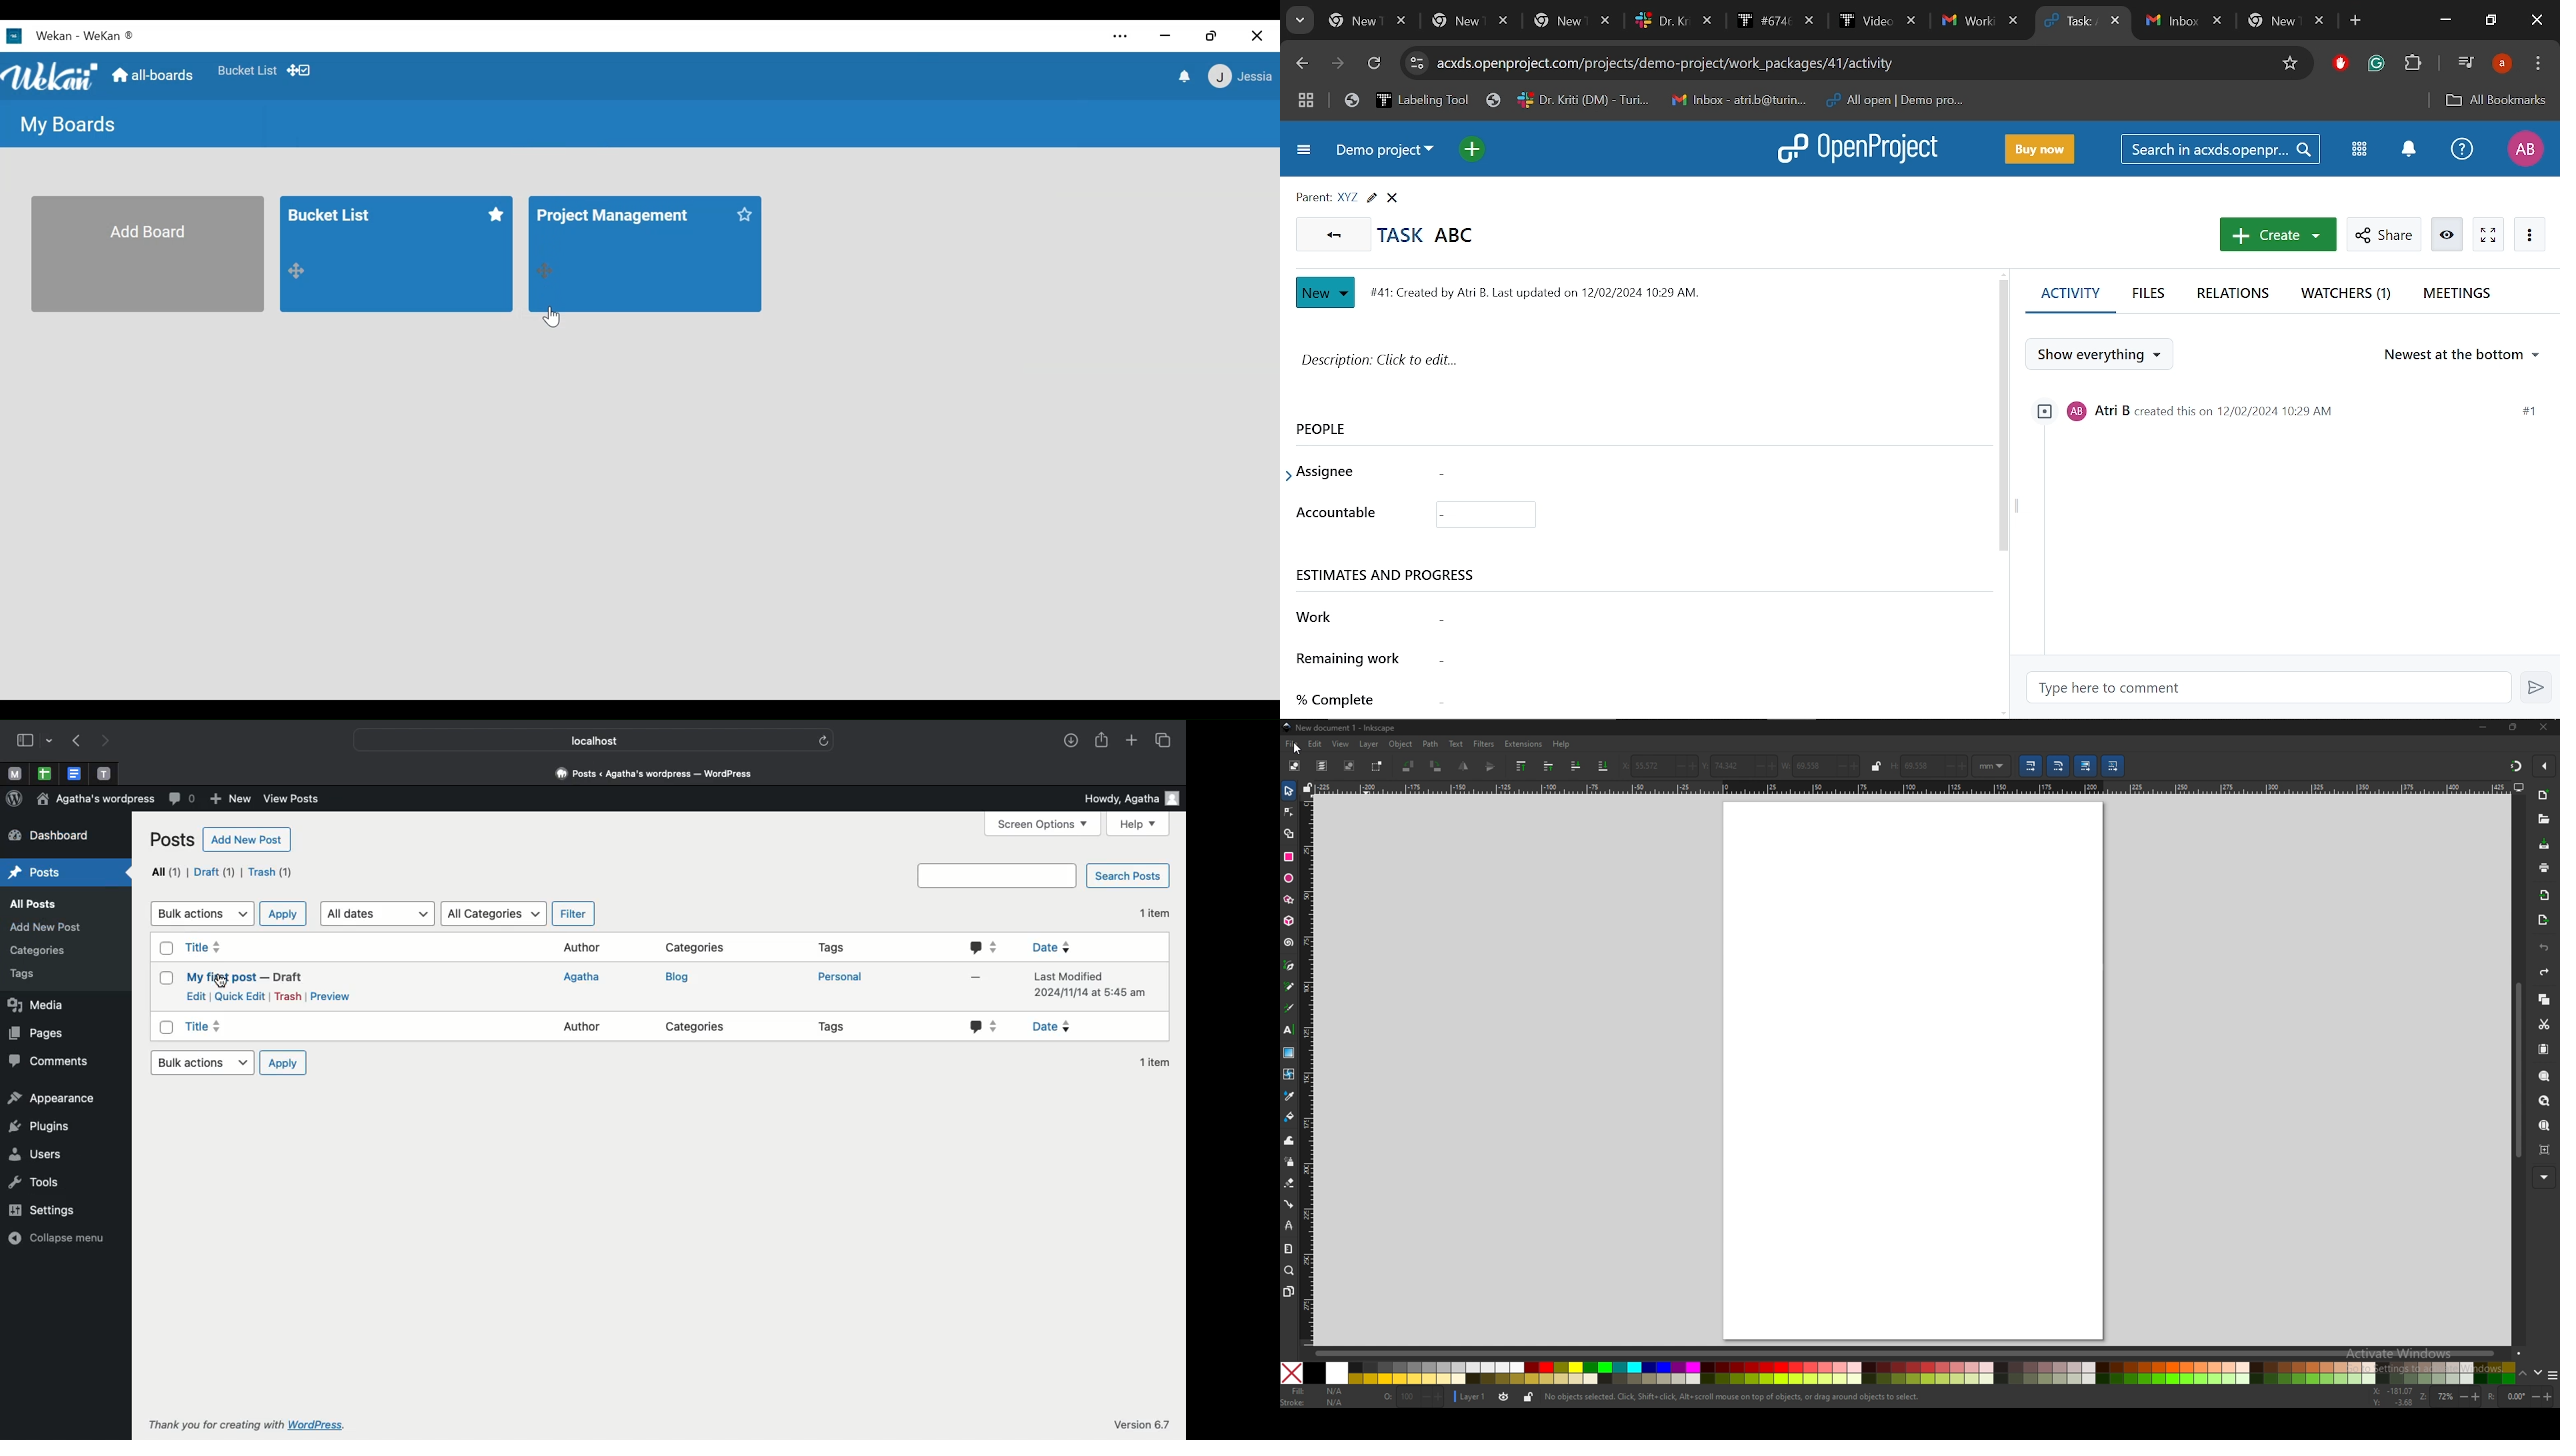  Describe the element at coordinates (53, 1100) in the screenshot. I see `Appearance` at that location.